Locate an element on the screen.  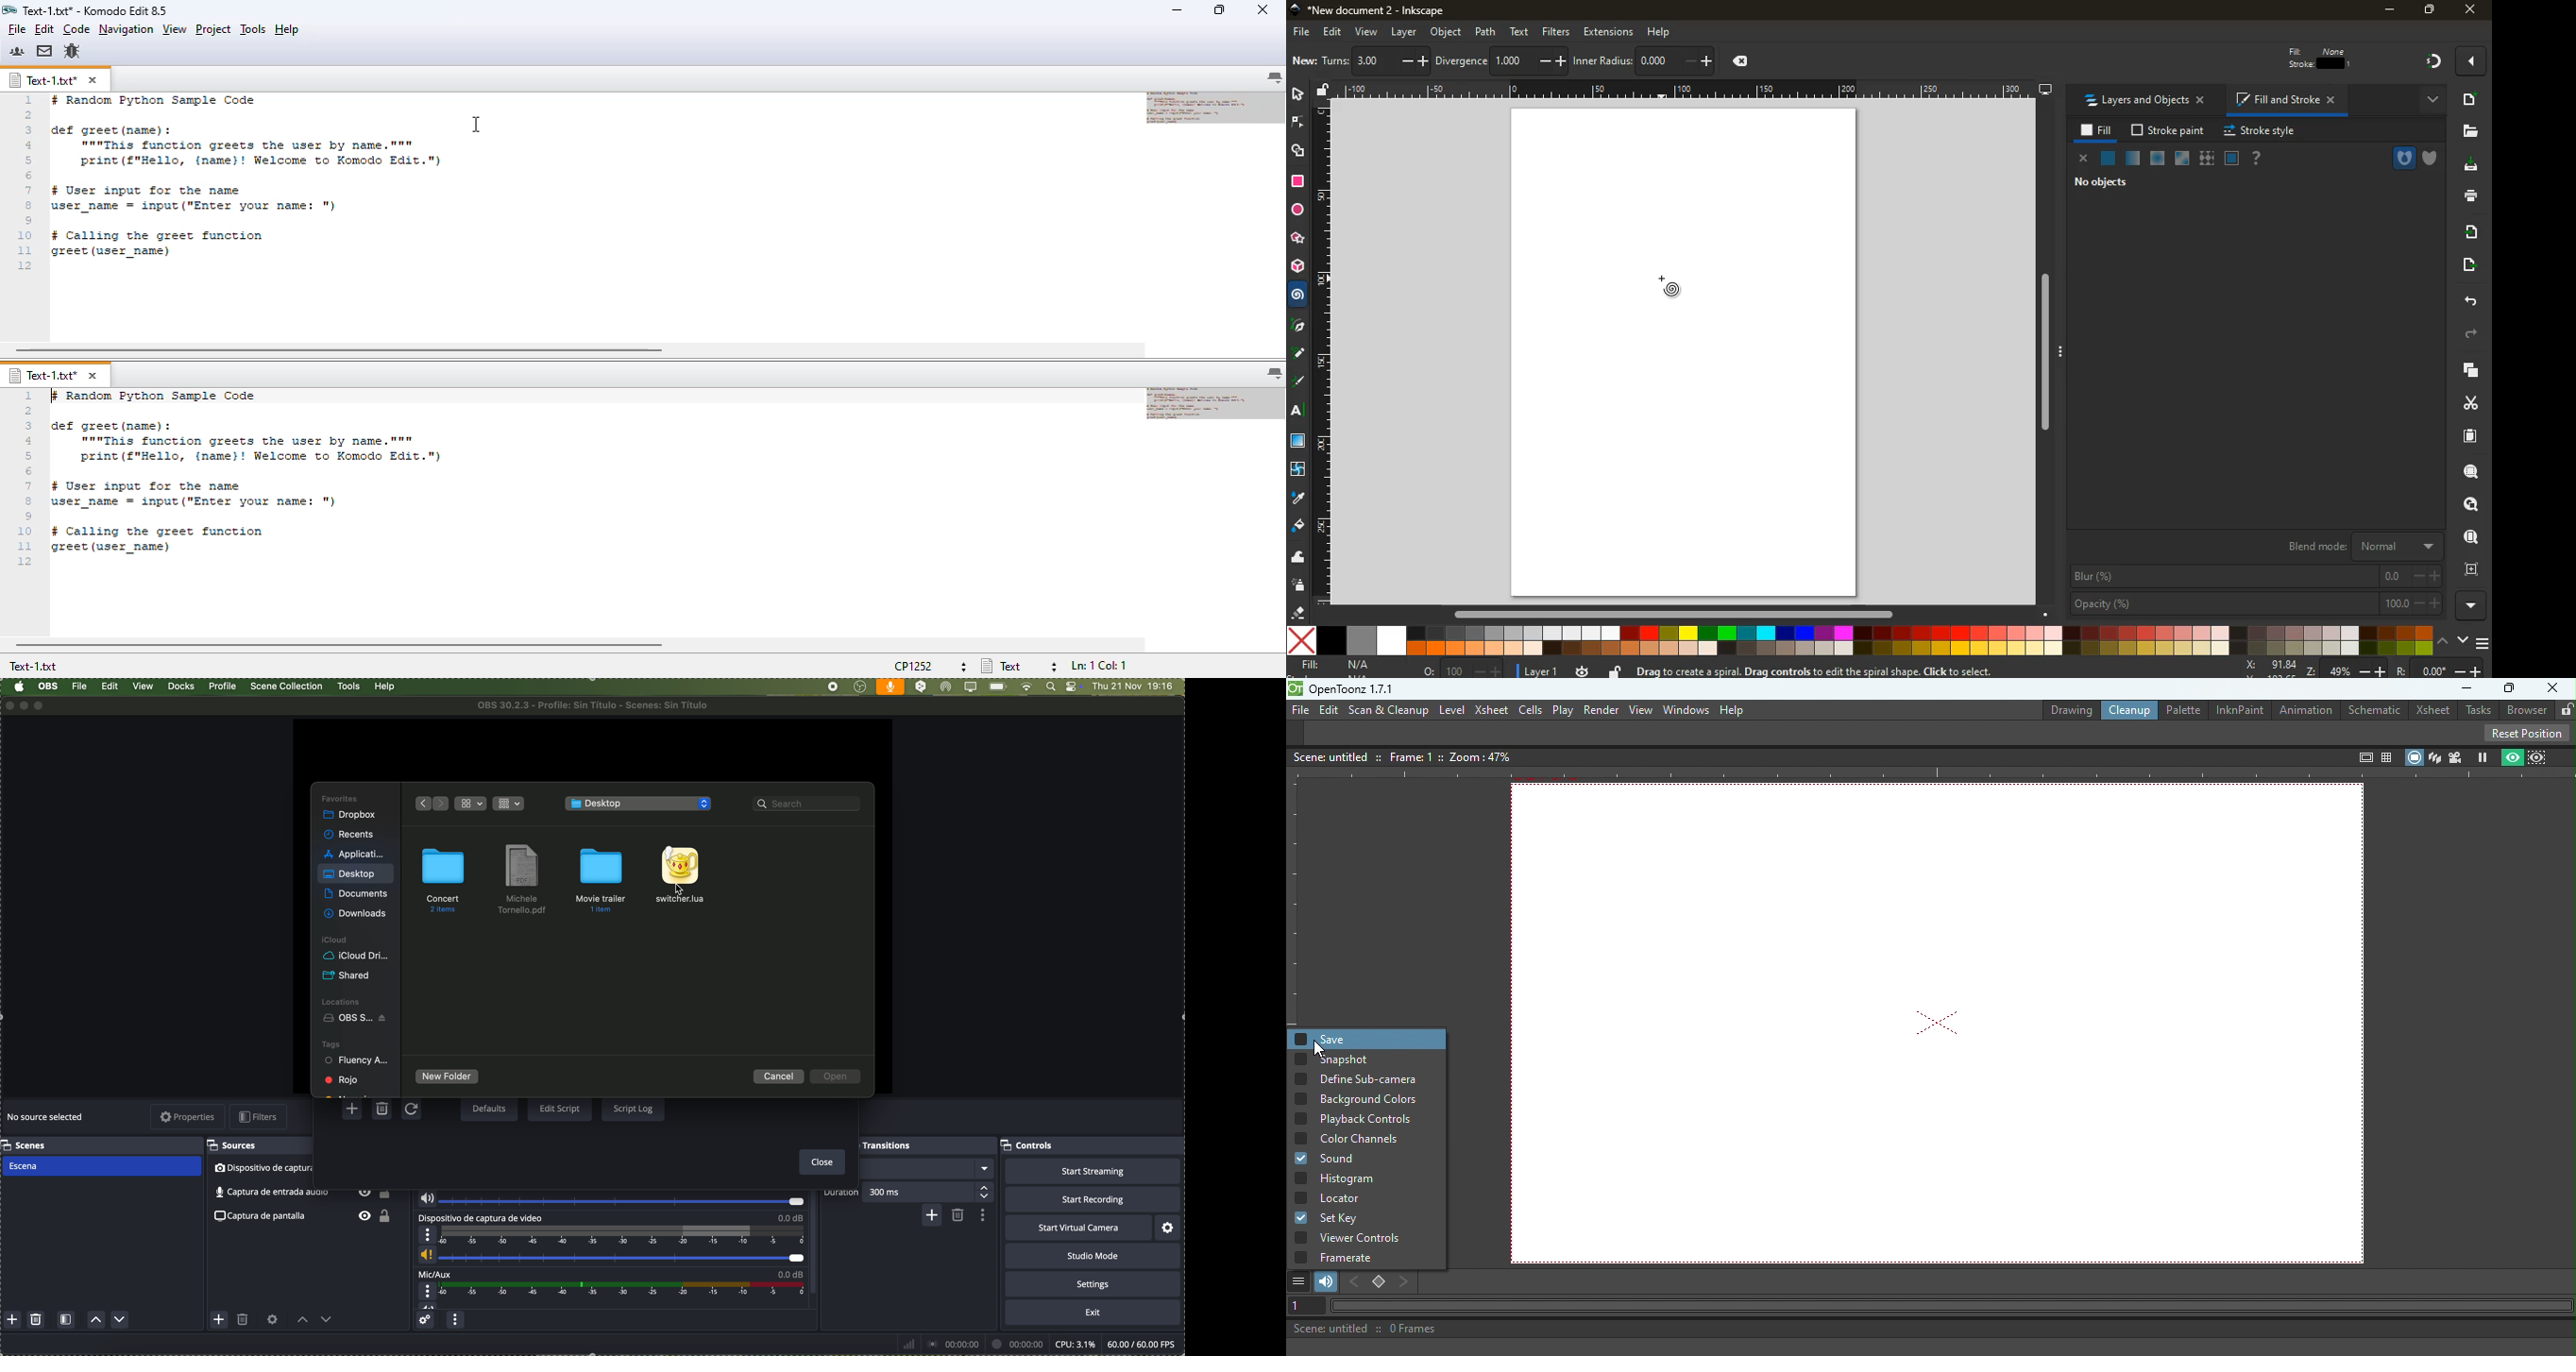
start streaming is located at coordinates (1092, 1171).